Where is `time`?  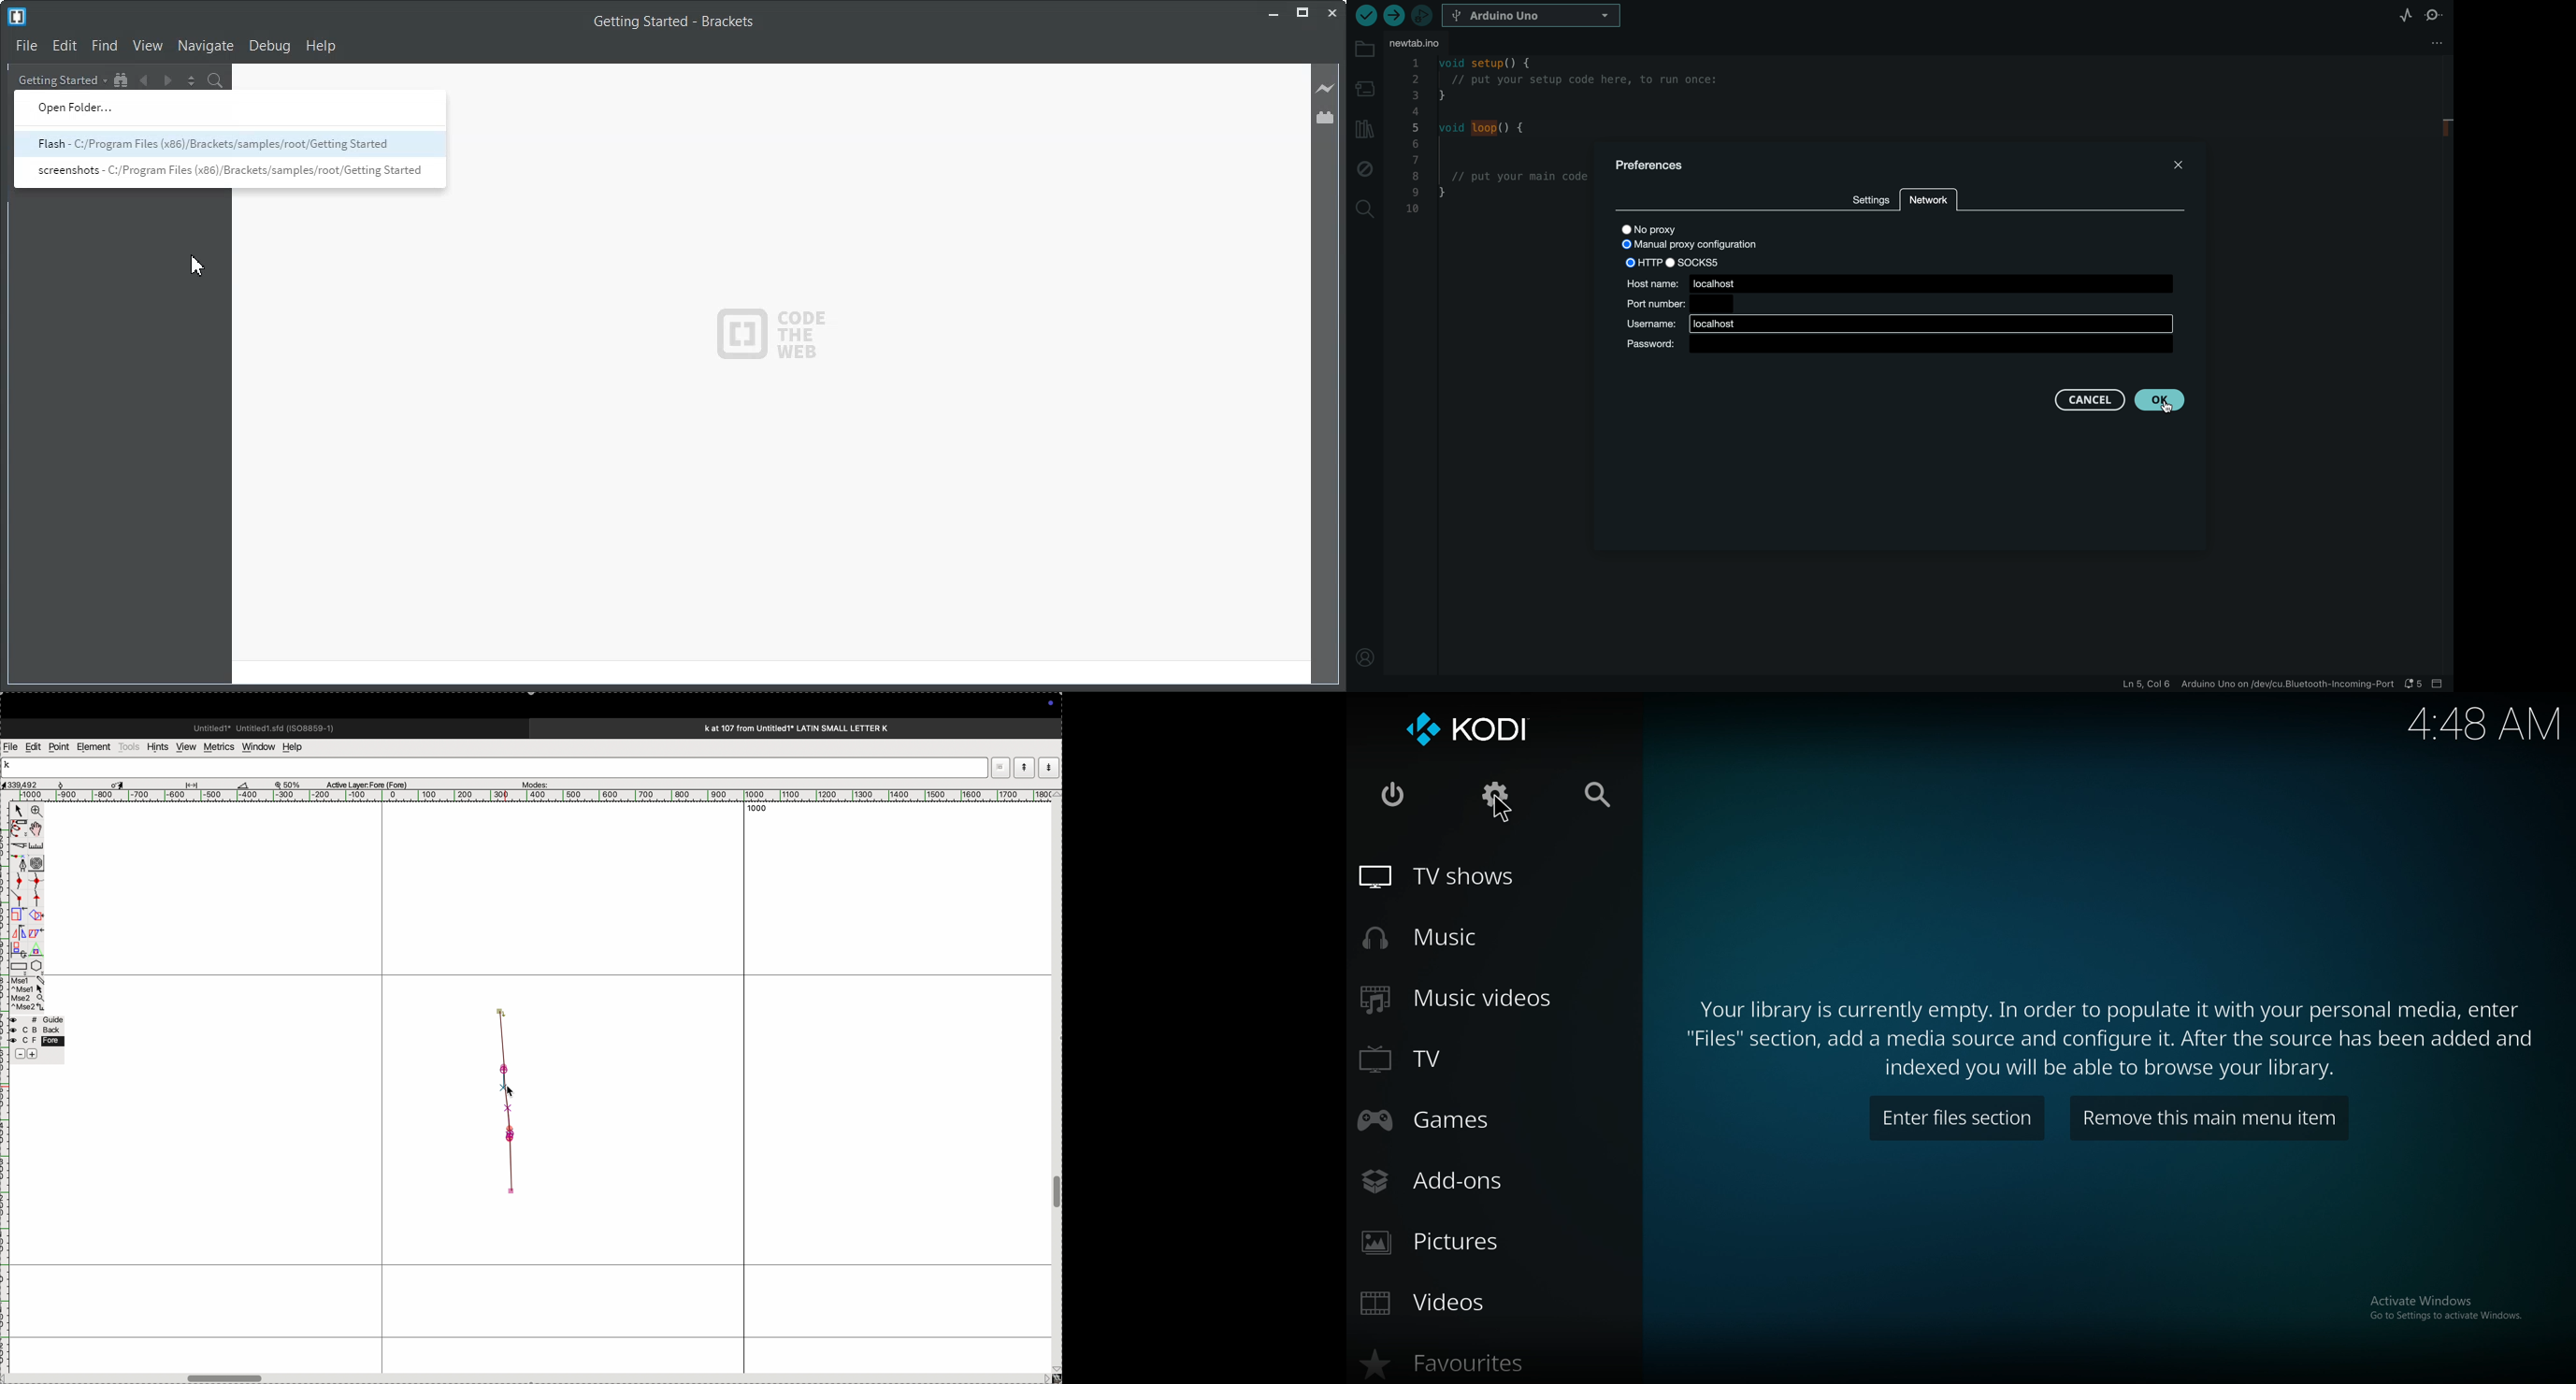 time is located at coordinates (2486, 723).